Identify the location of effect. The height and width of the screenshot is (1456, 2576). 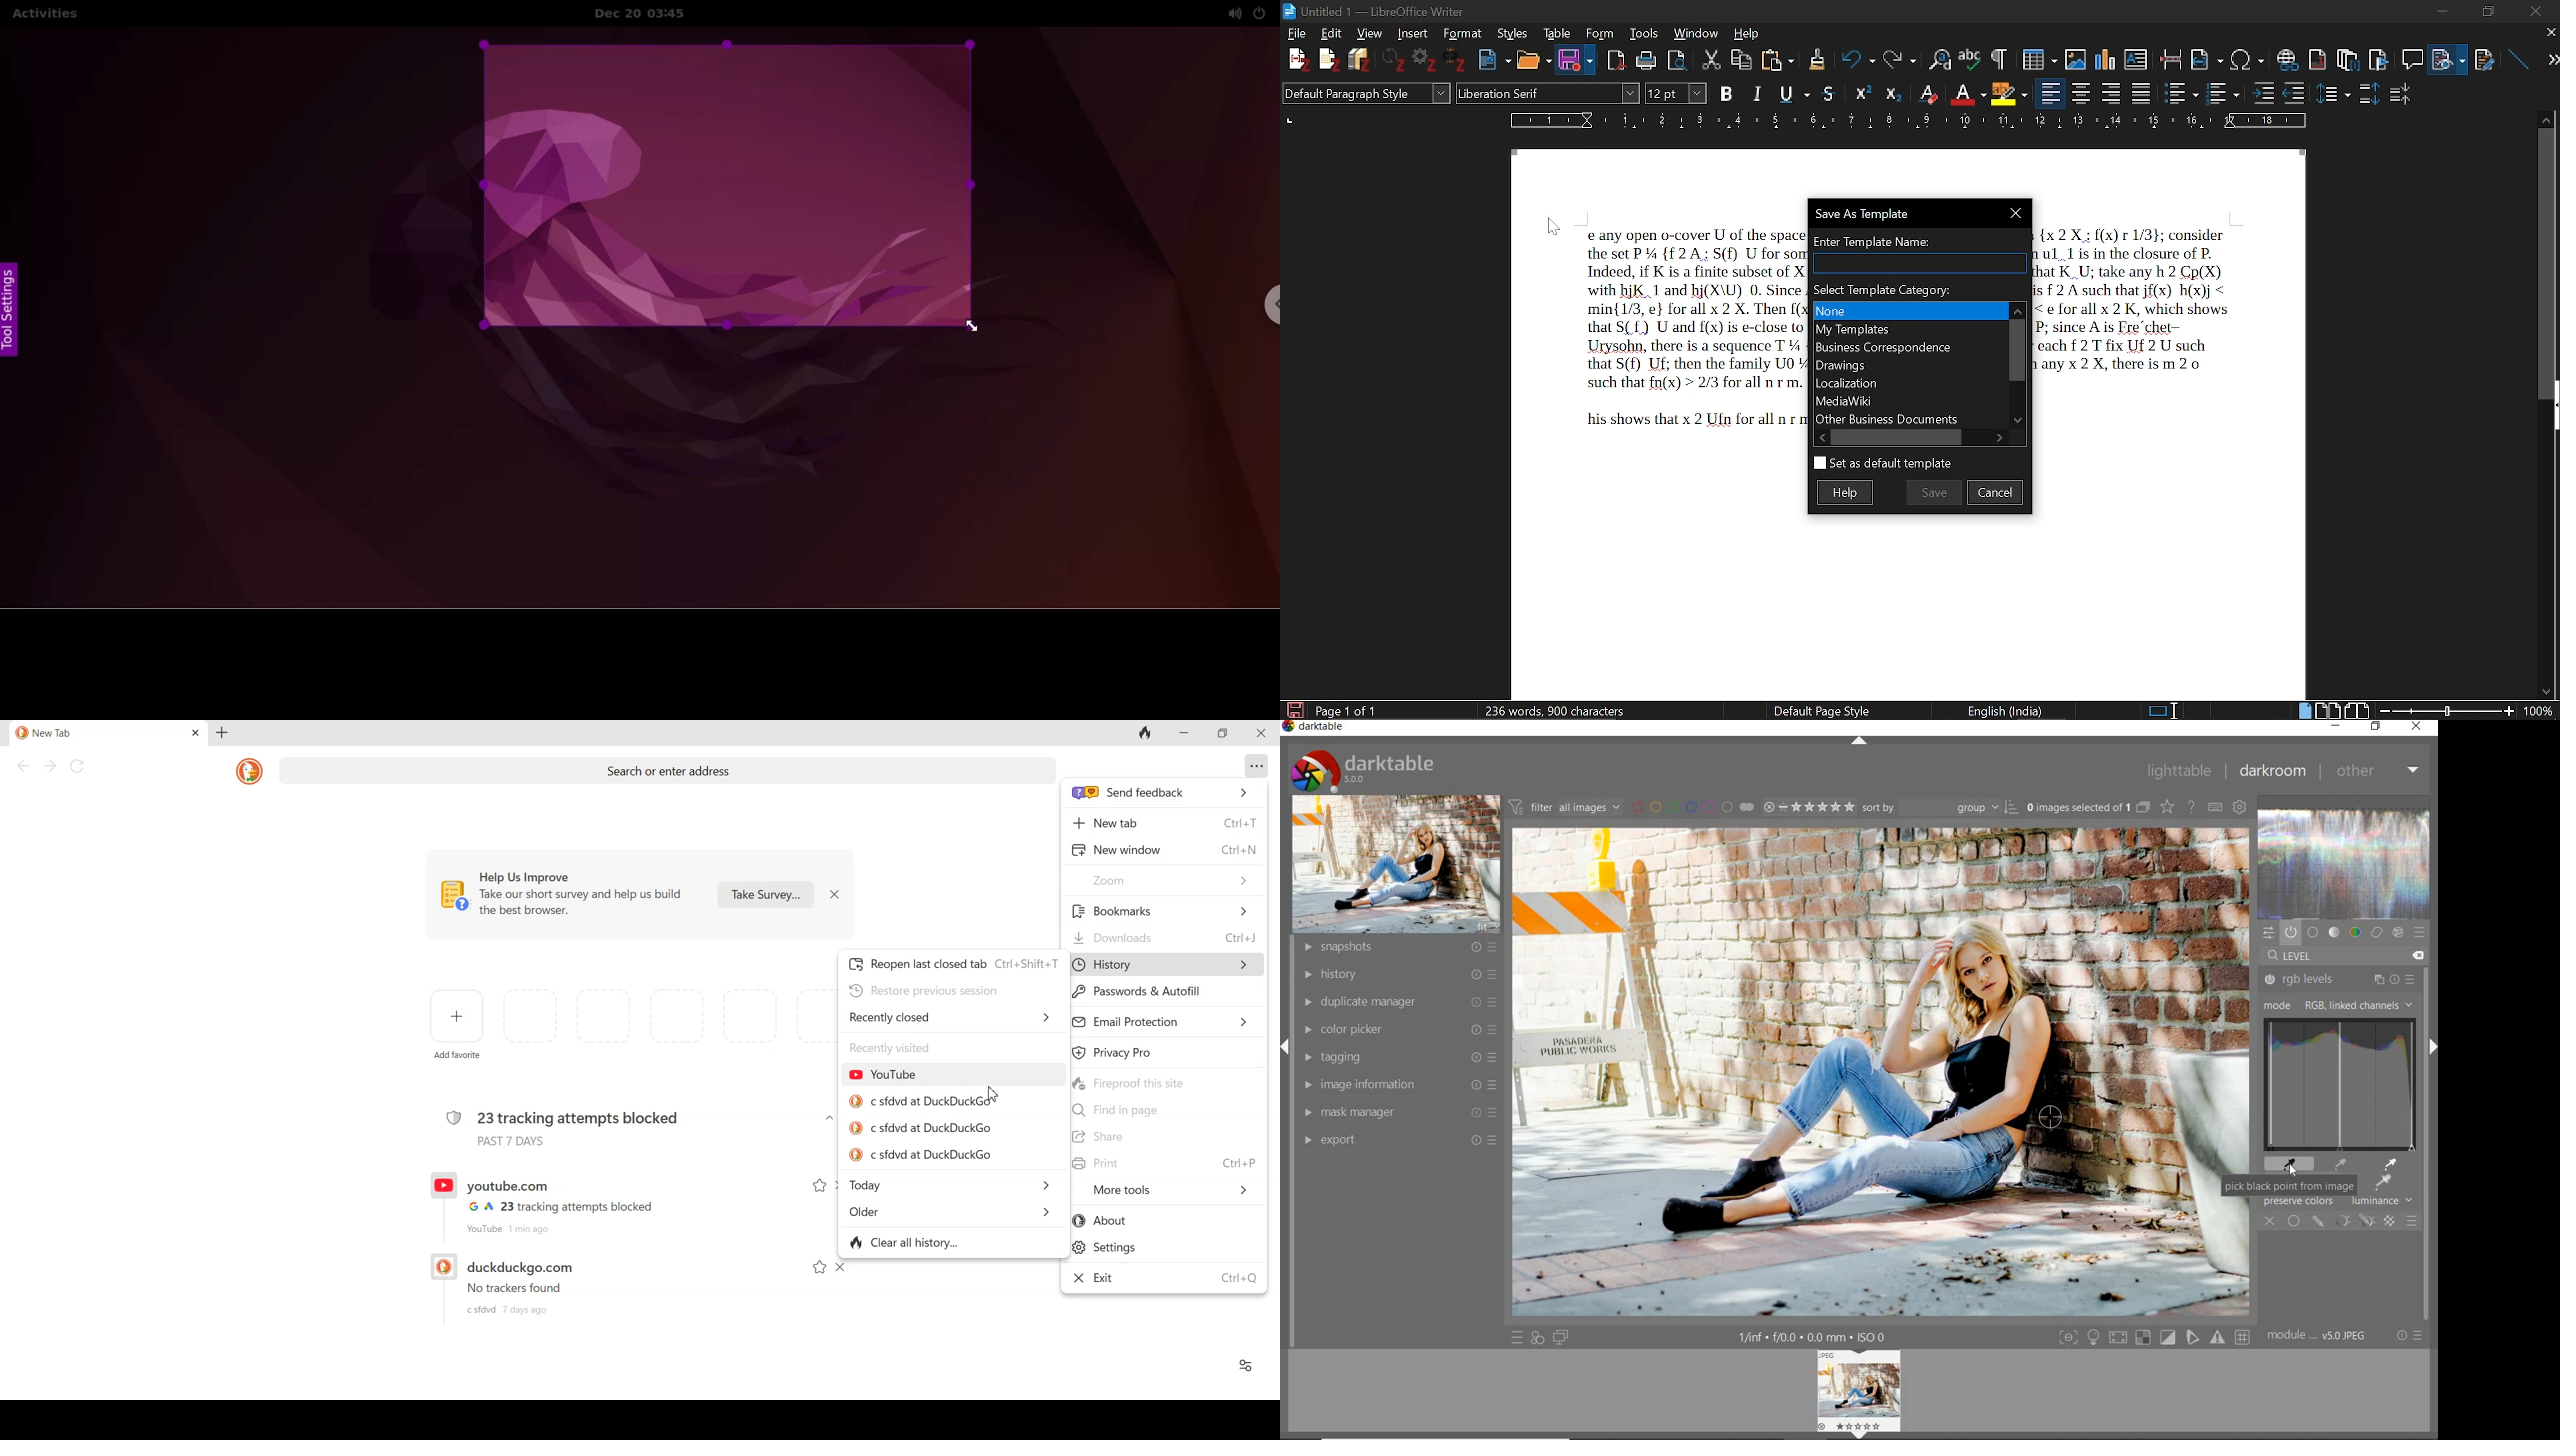
(2400, 931).